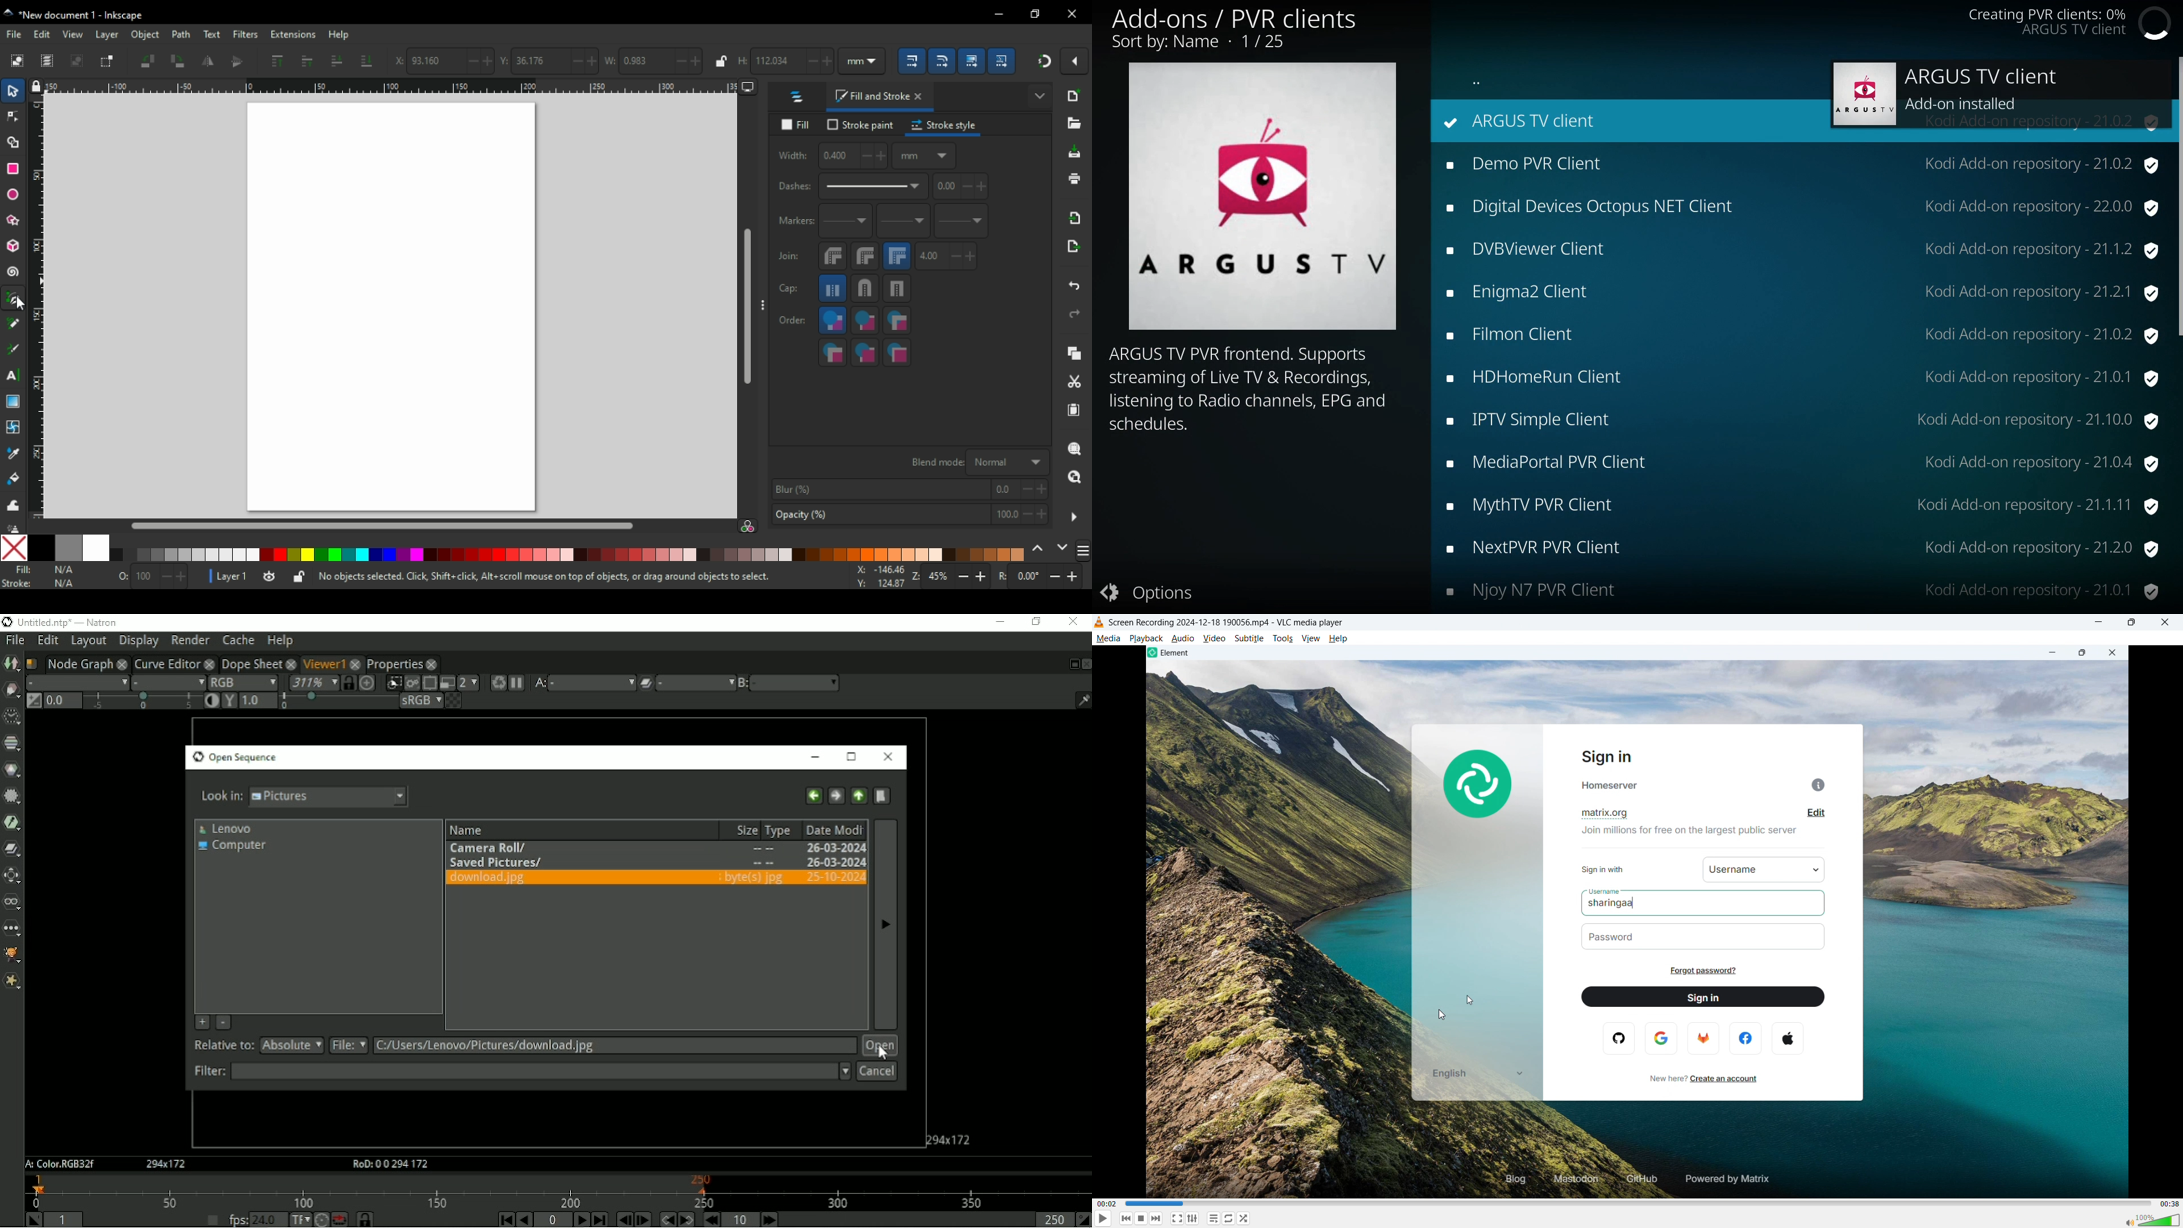  I want to click on fill, so click(799, 125).